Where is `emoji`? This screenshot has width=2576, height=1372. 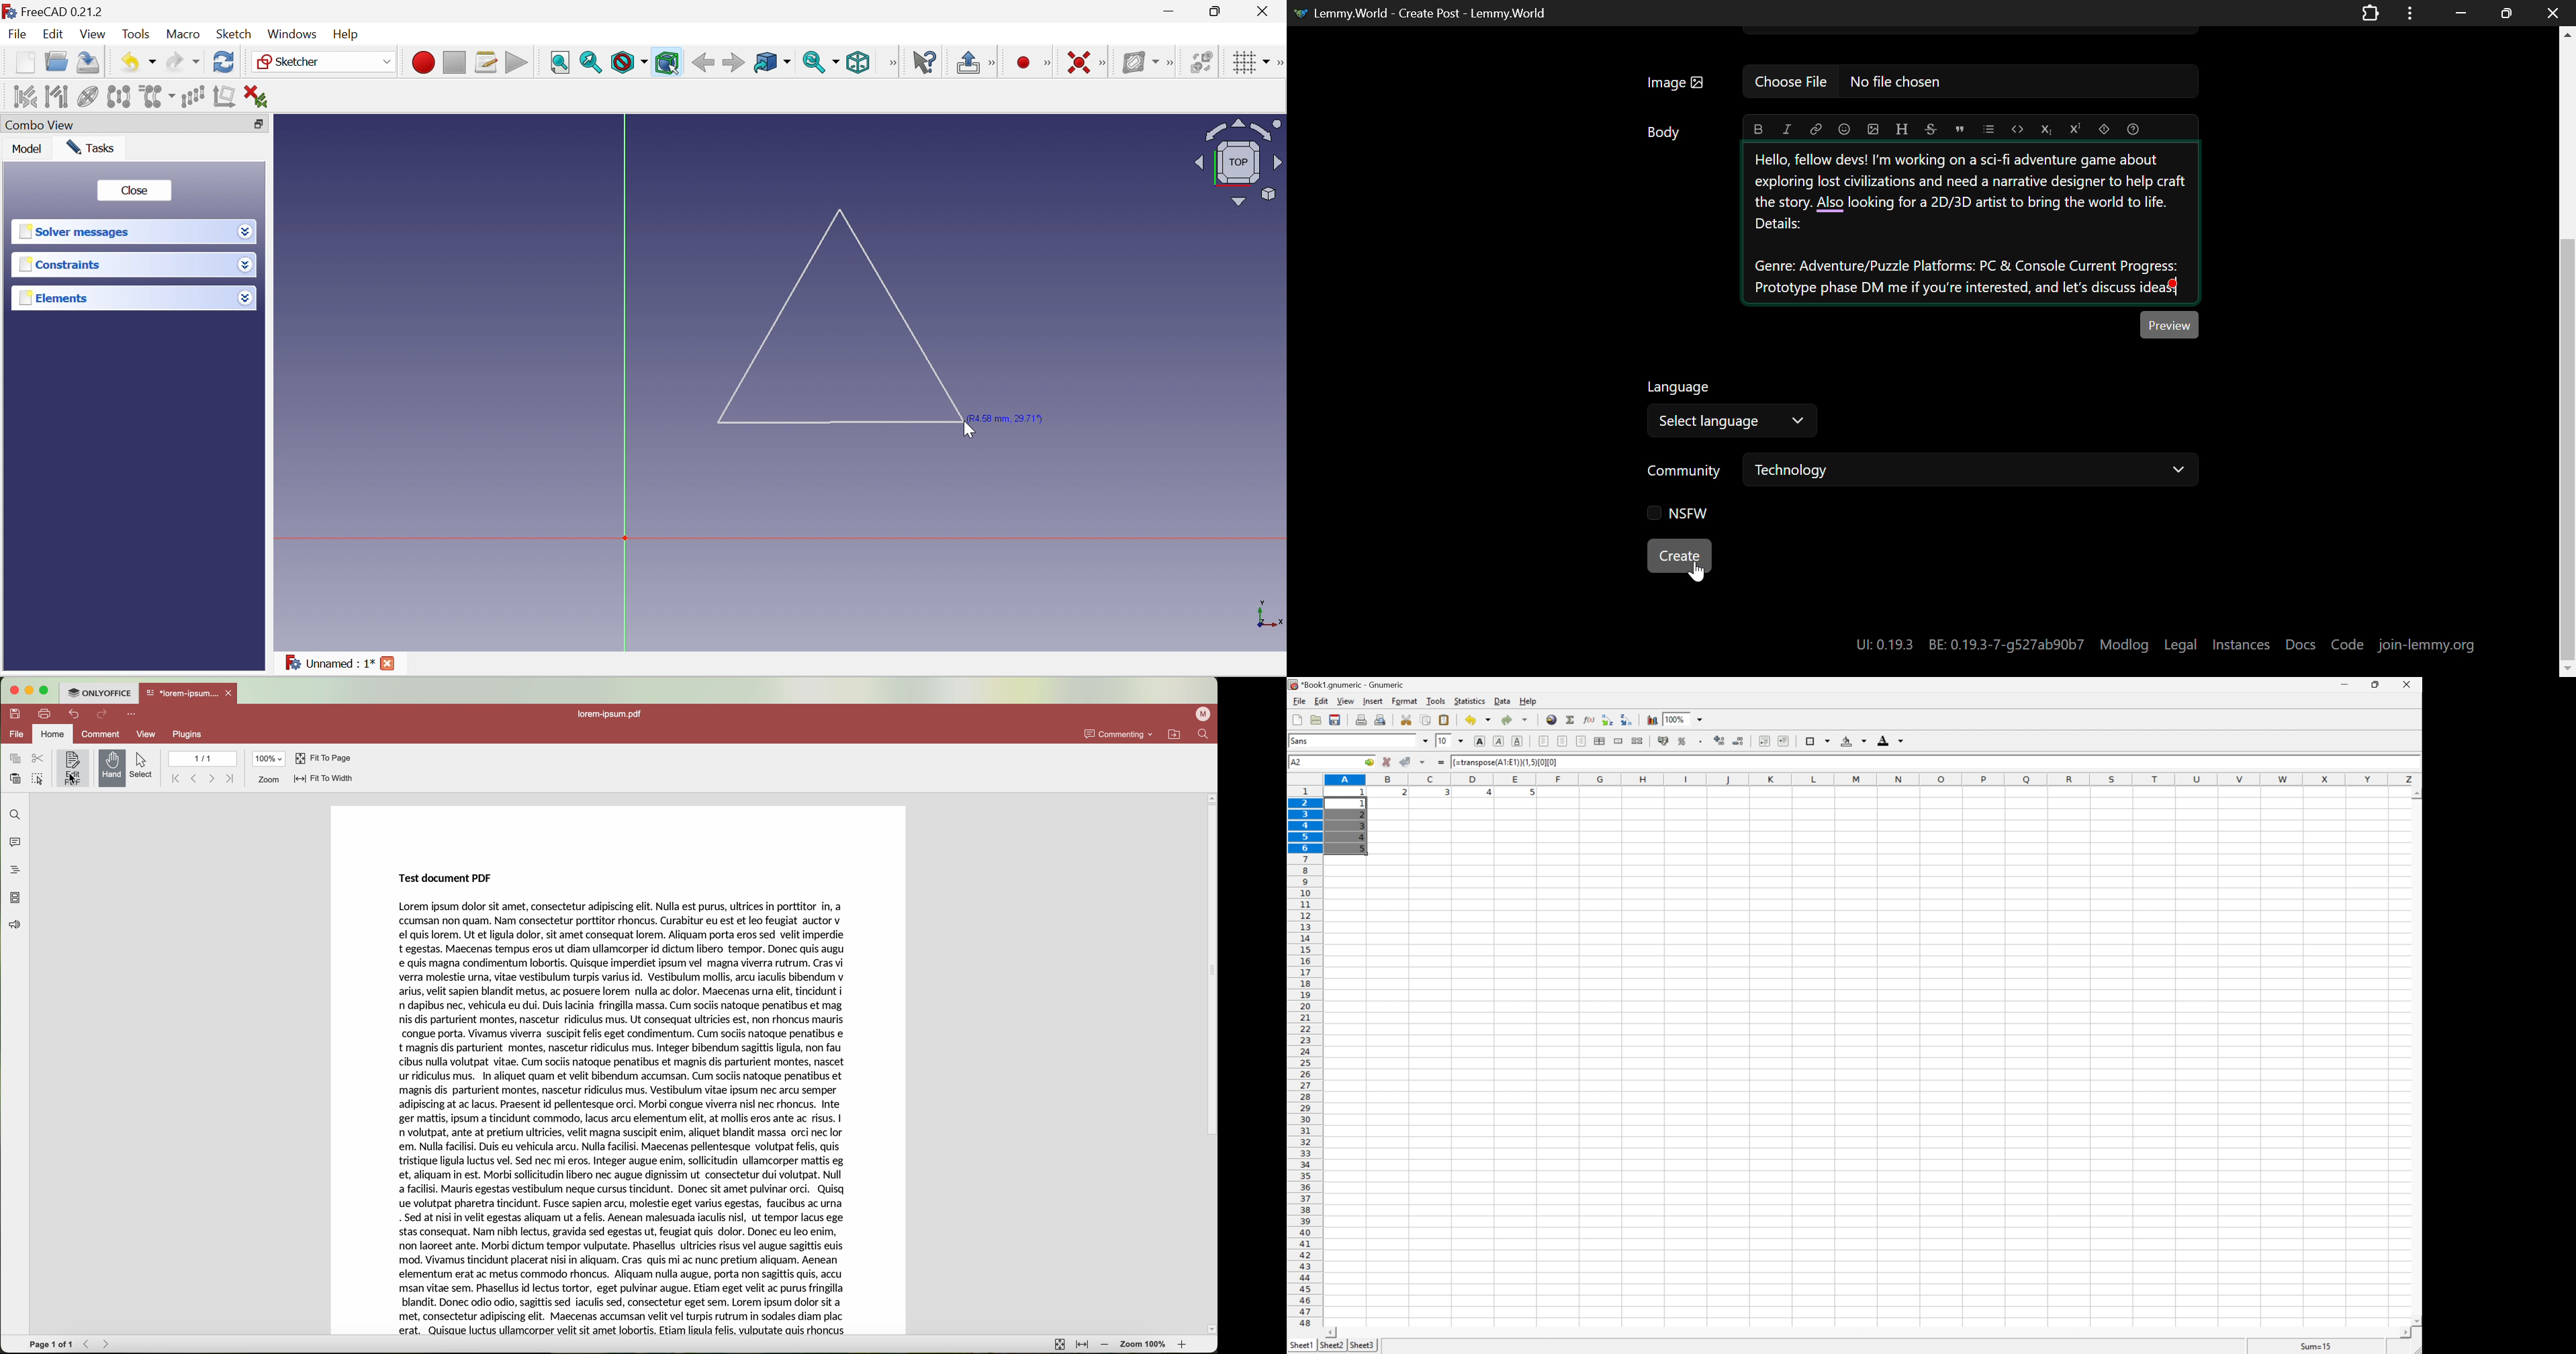
emoji is located at coordinates (1844, 128).